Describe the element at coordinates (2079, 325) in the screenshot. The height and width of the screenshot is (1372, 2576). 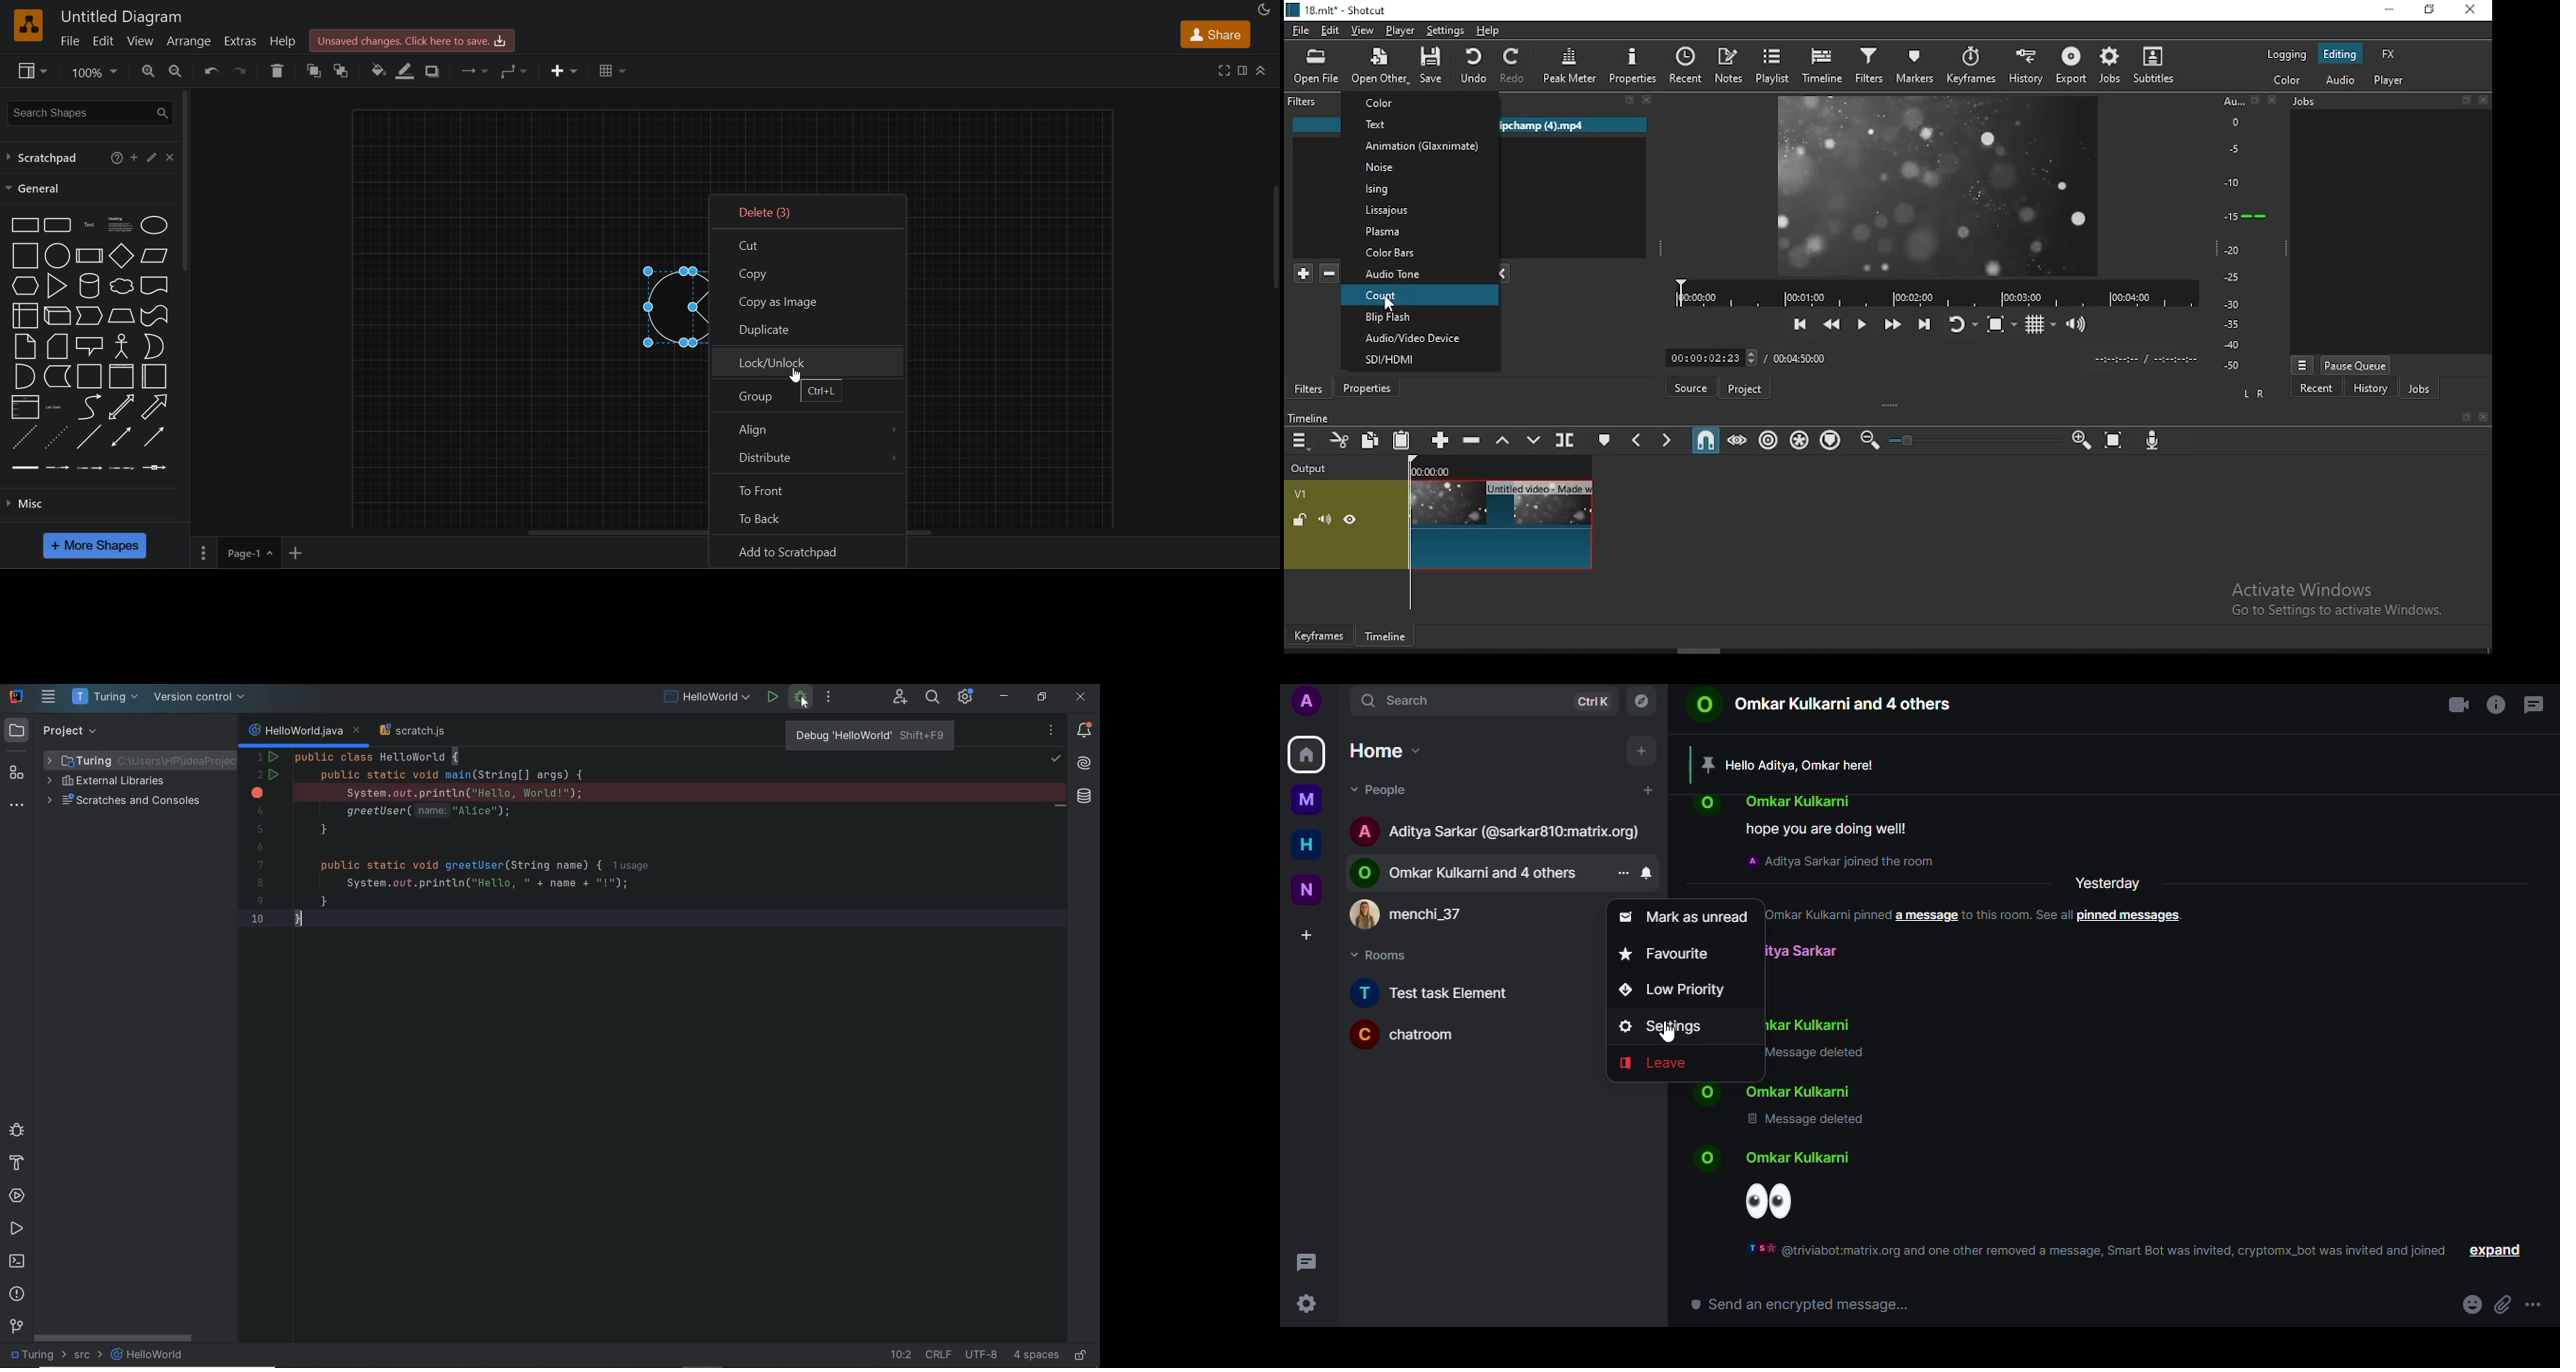
I see `show video volume control` at that location.